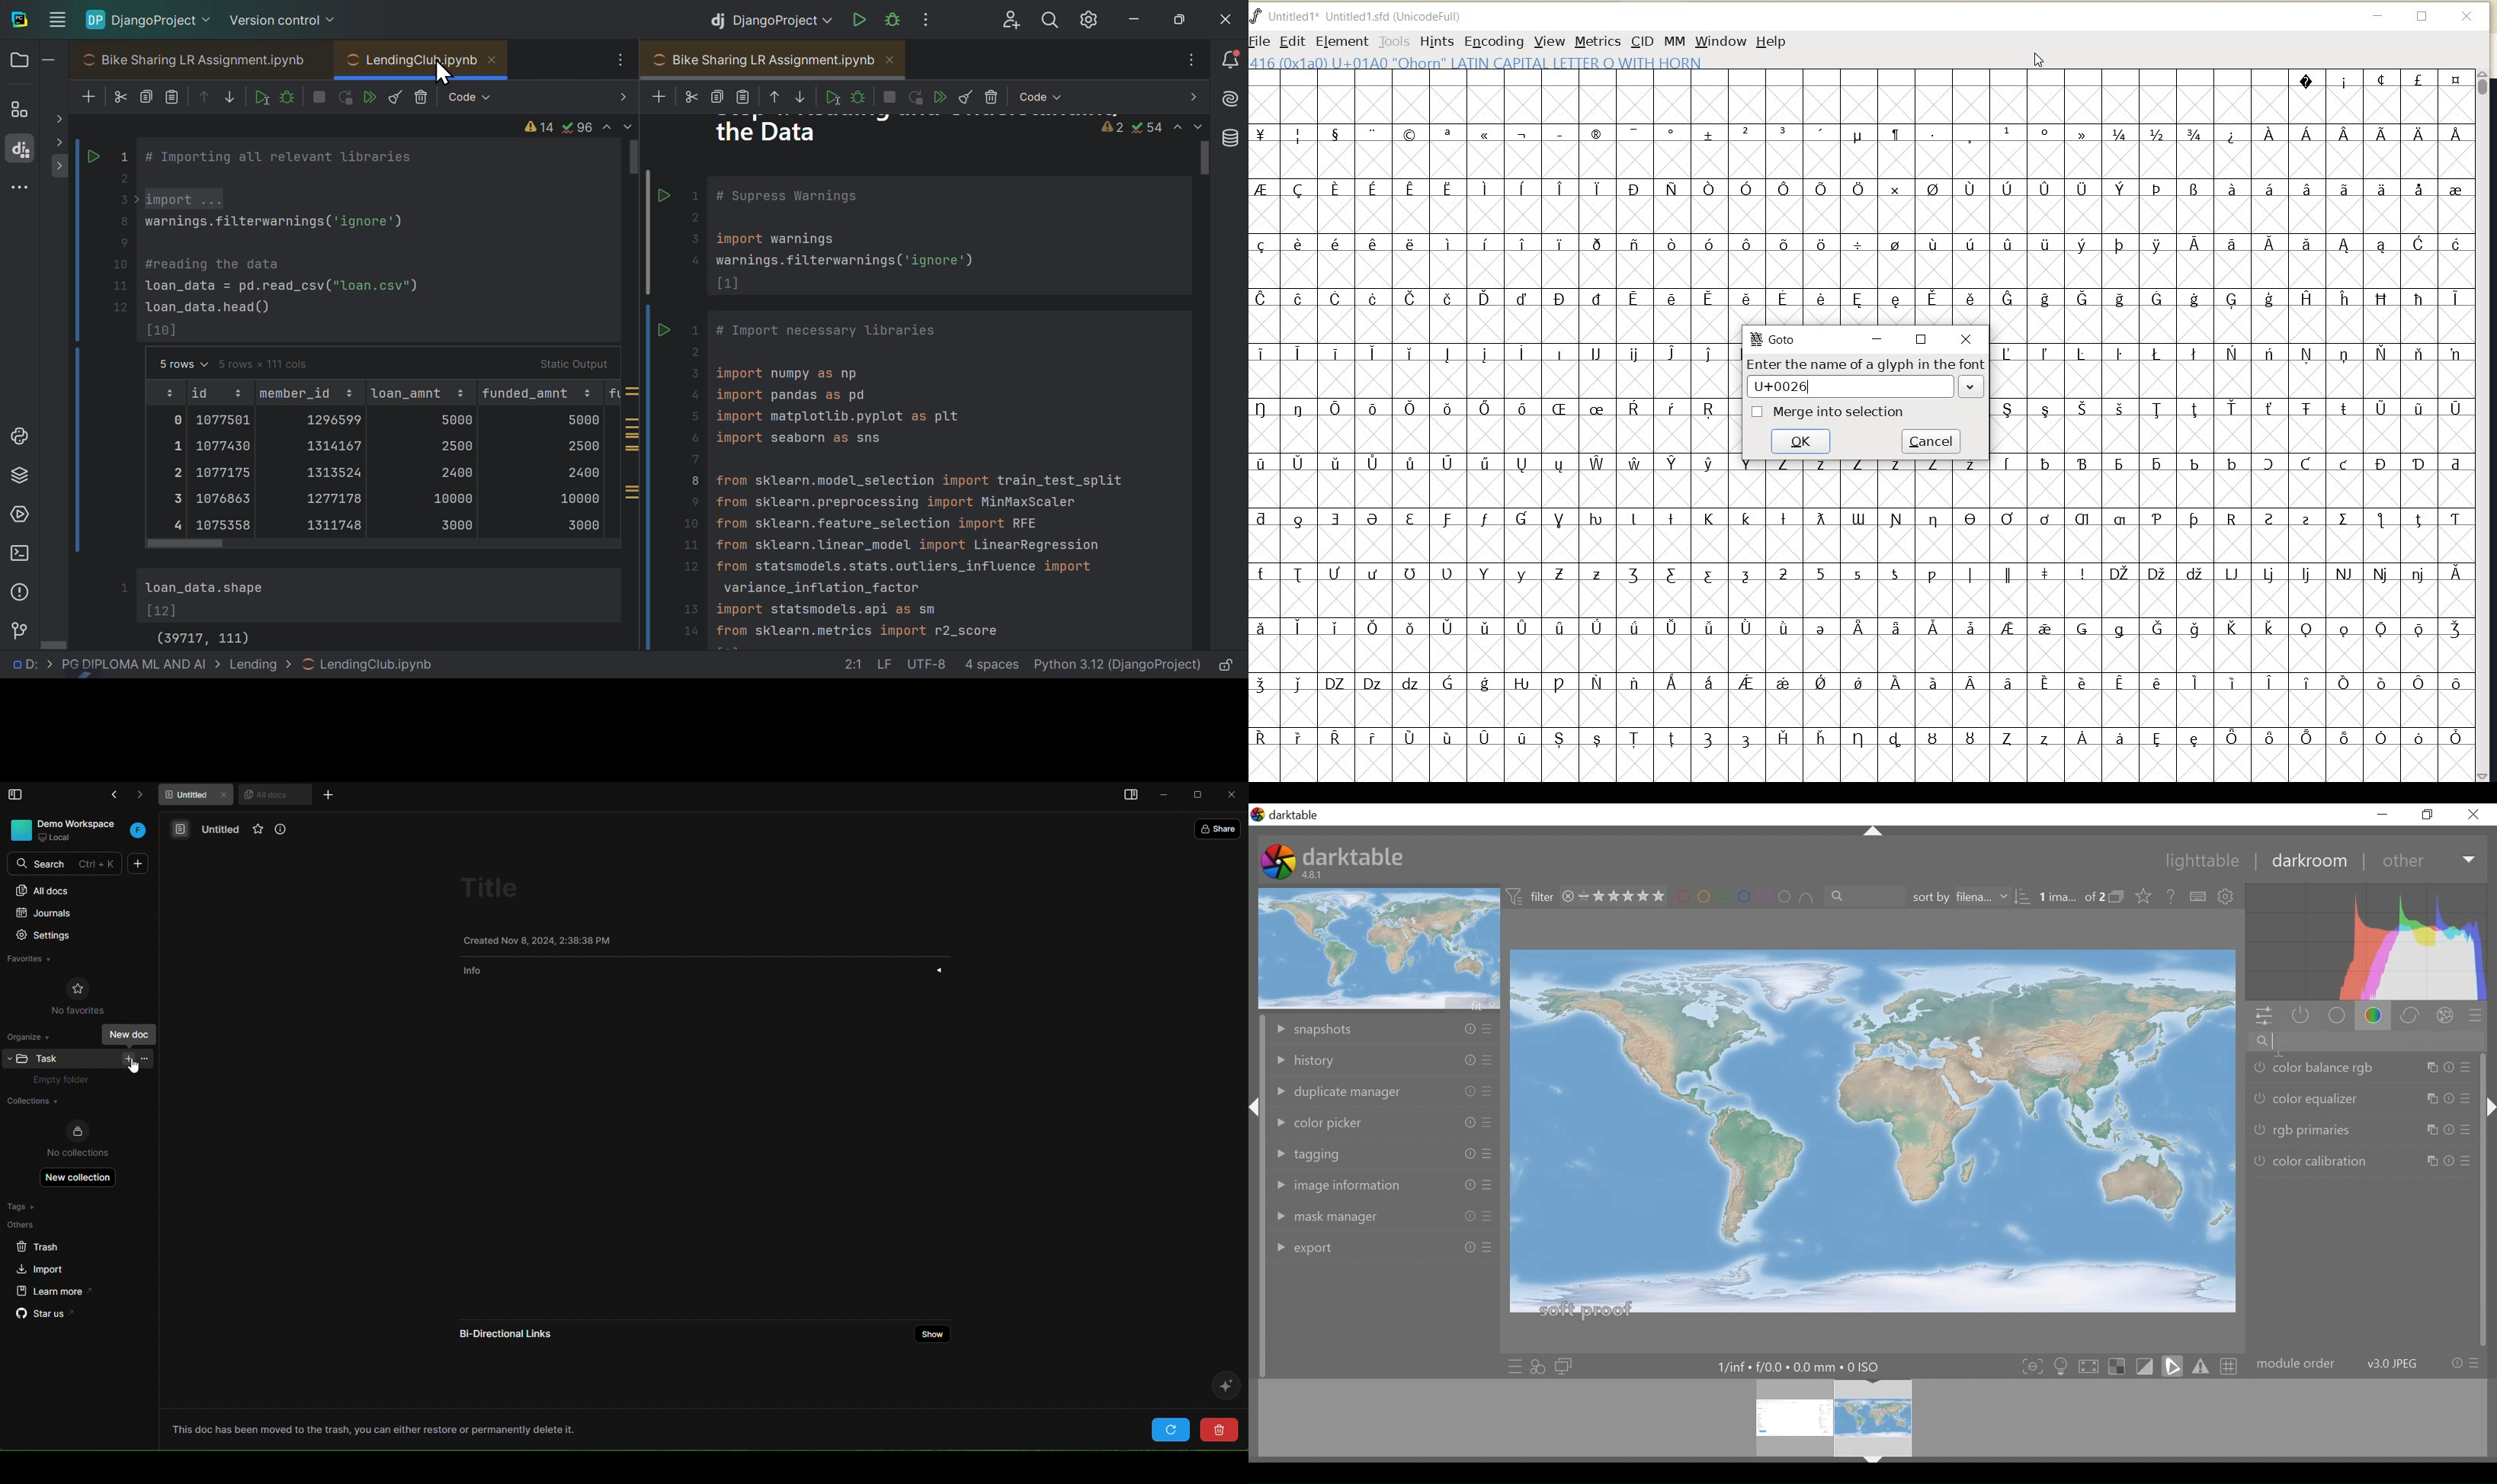 This screenshot has height=1484, width=2520. What do you see at coordinates (1462, 1060) in the screenshot?
I see `` at bounding box center [1462, 1060].